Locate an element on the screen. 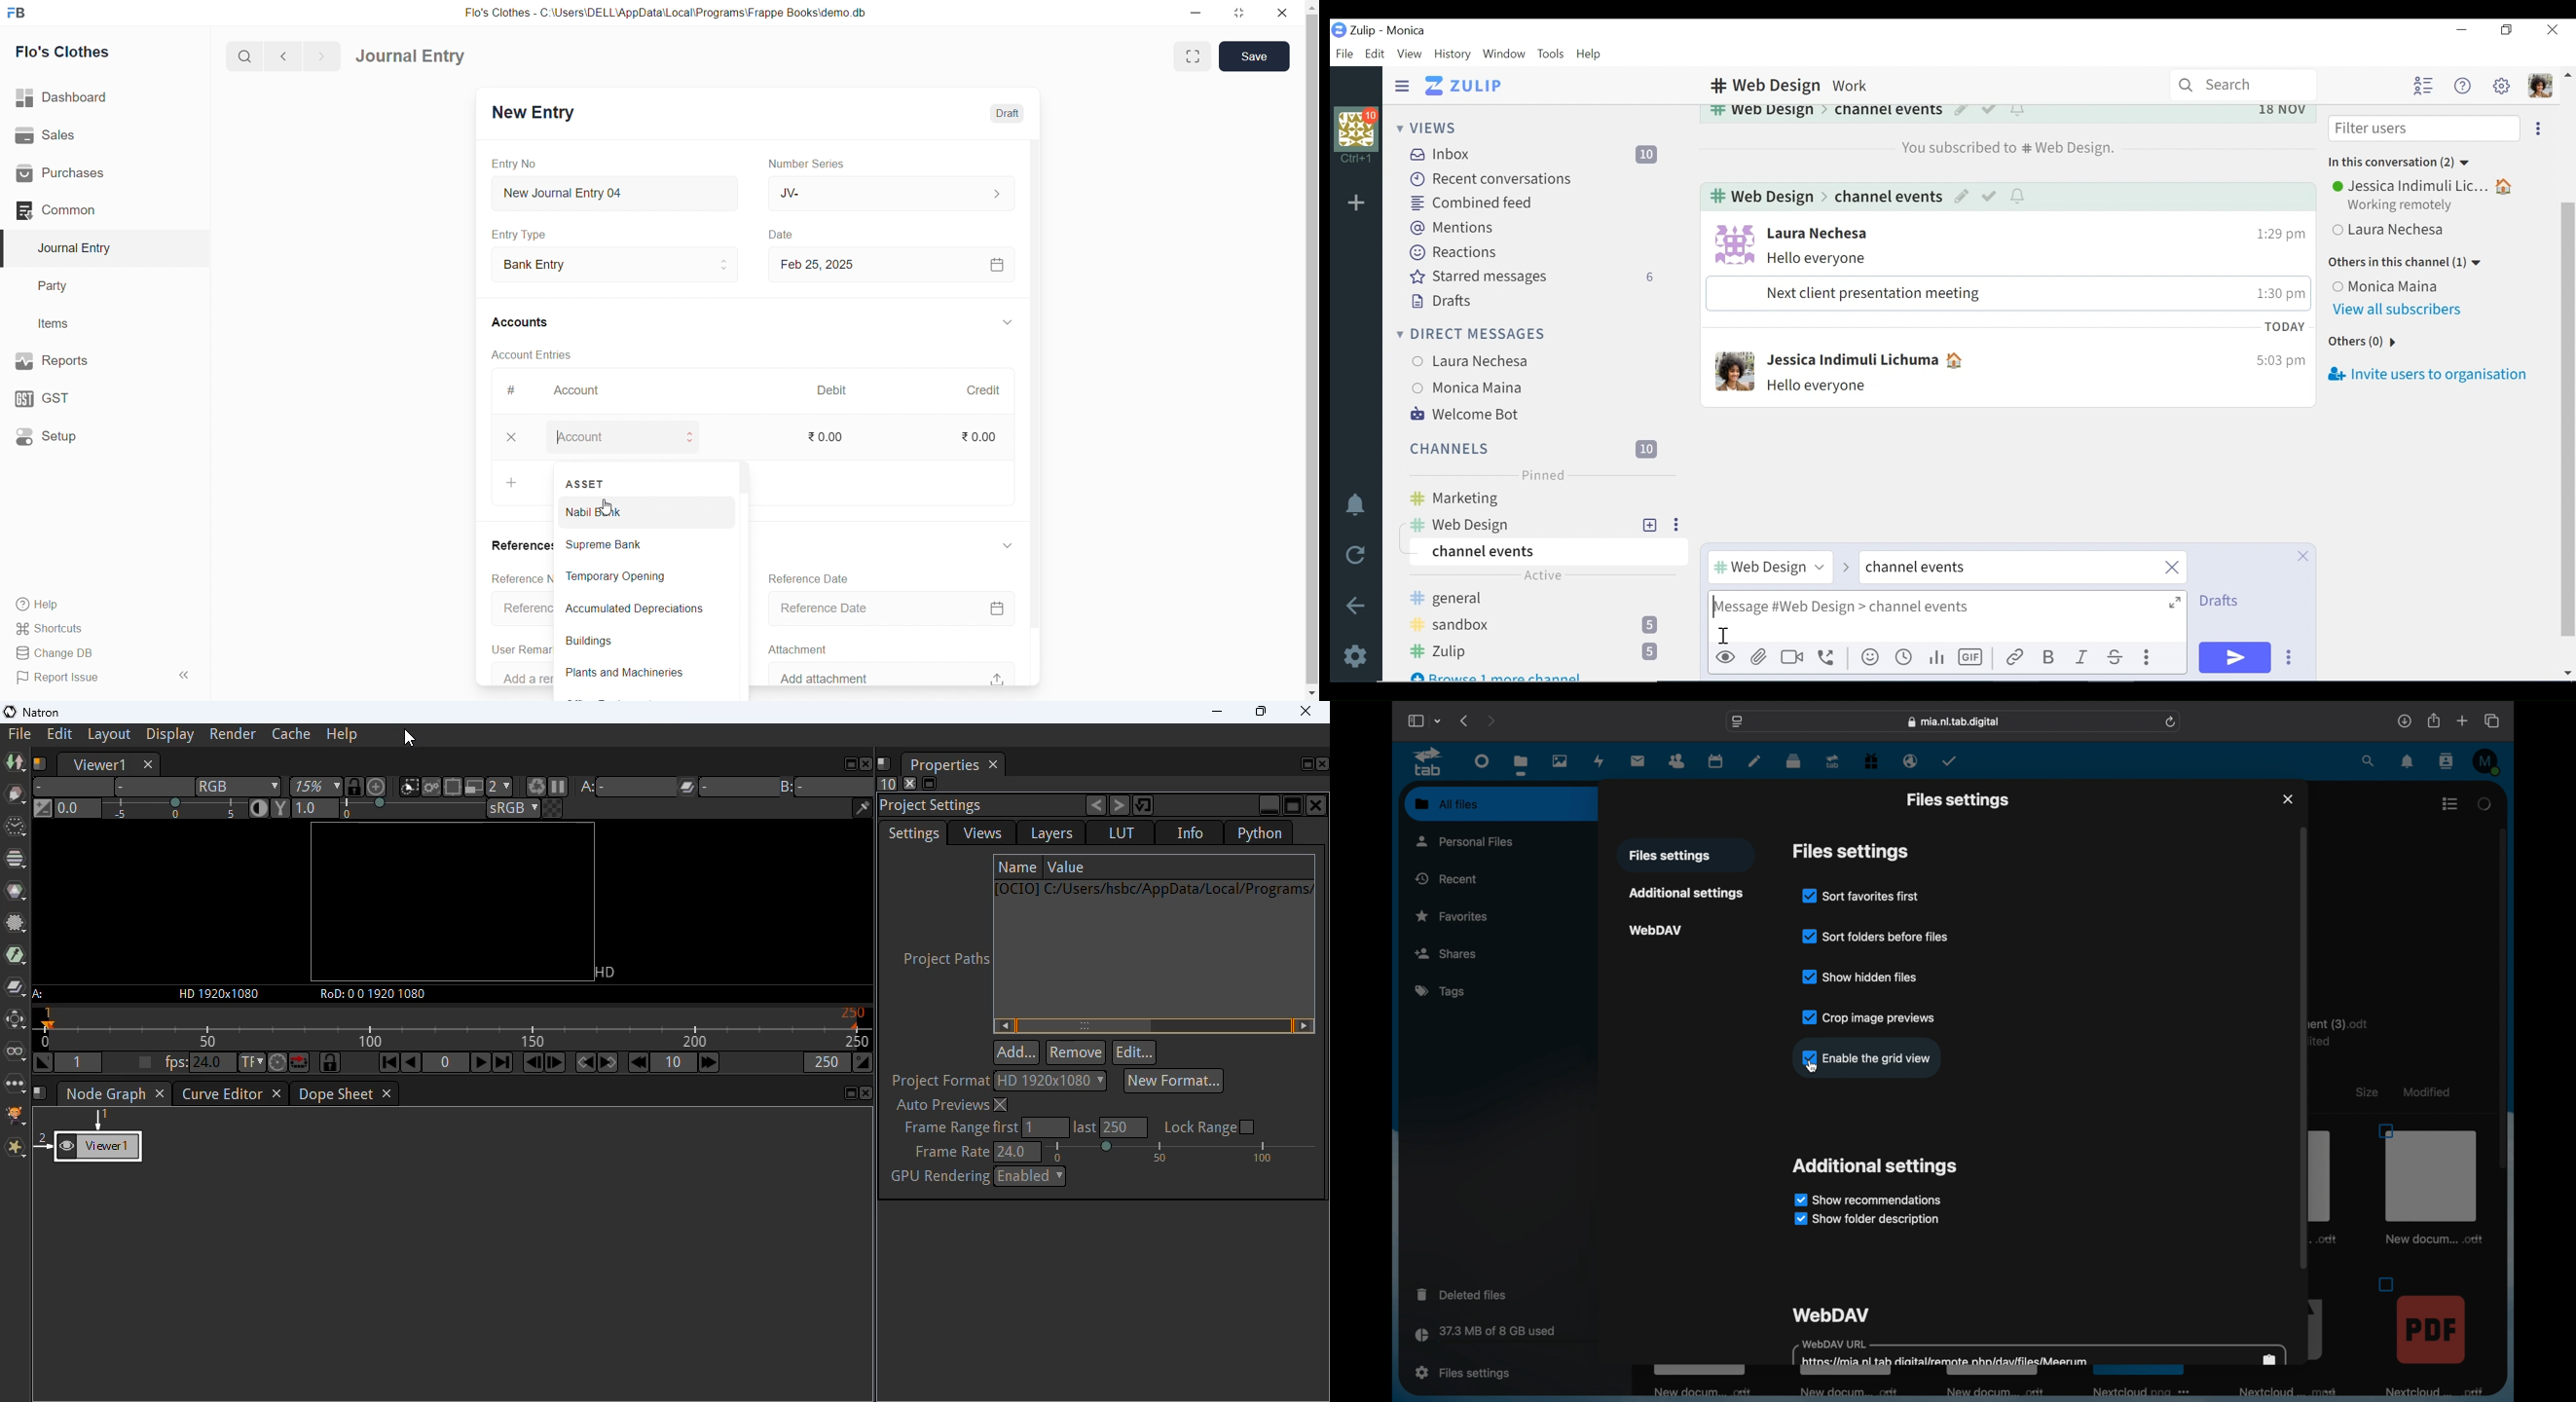  Window is located at coordinates (1503, 54).